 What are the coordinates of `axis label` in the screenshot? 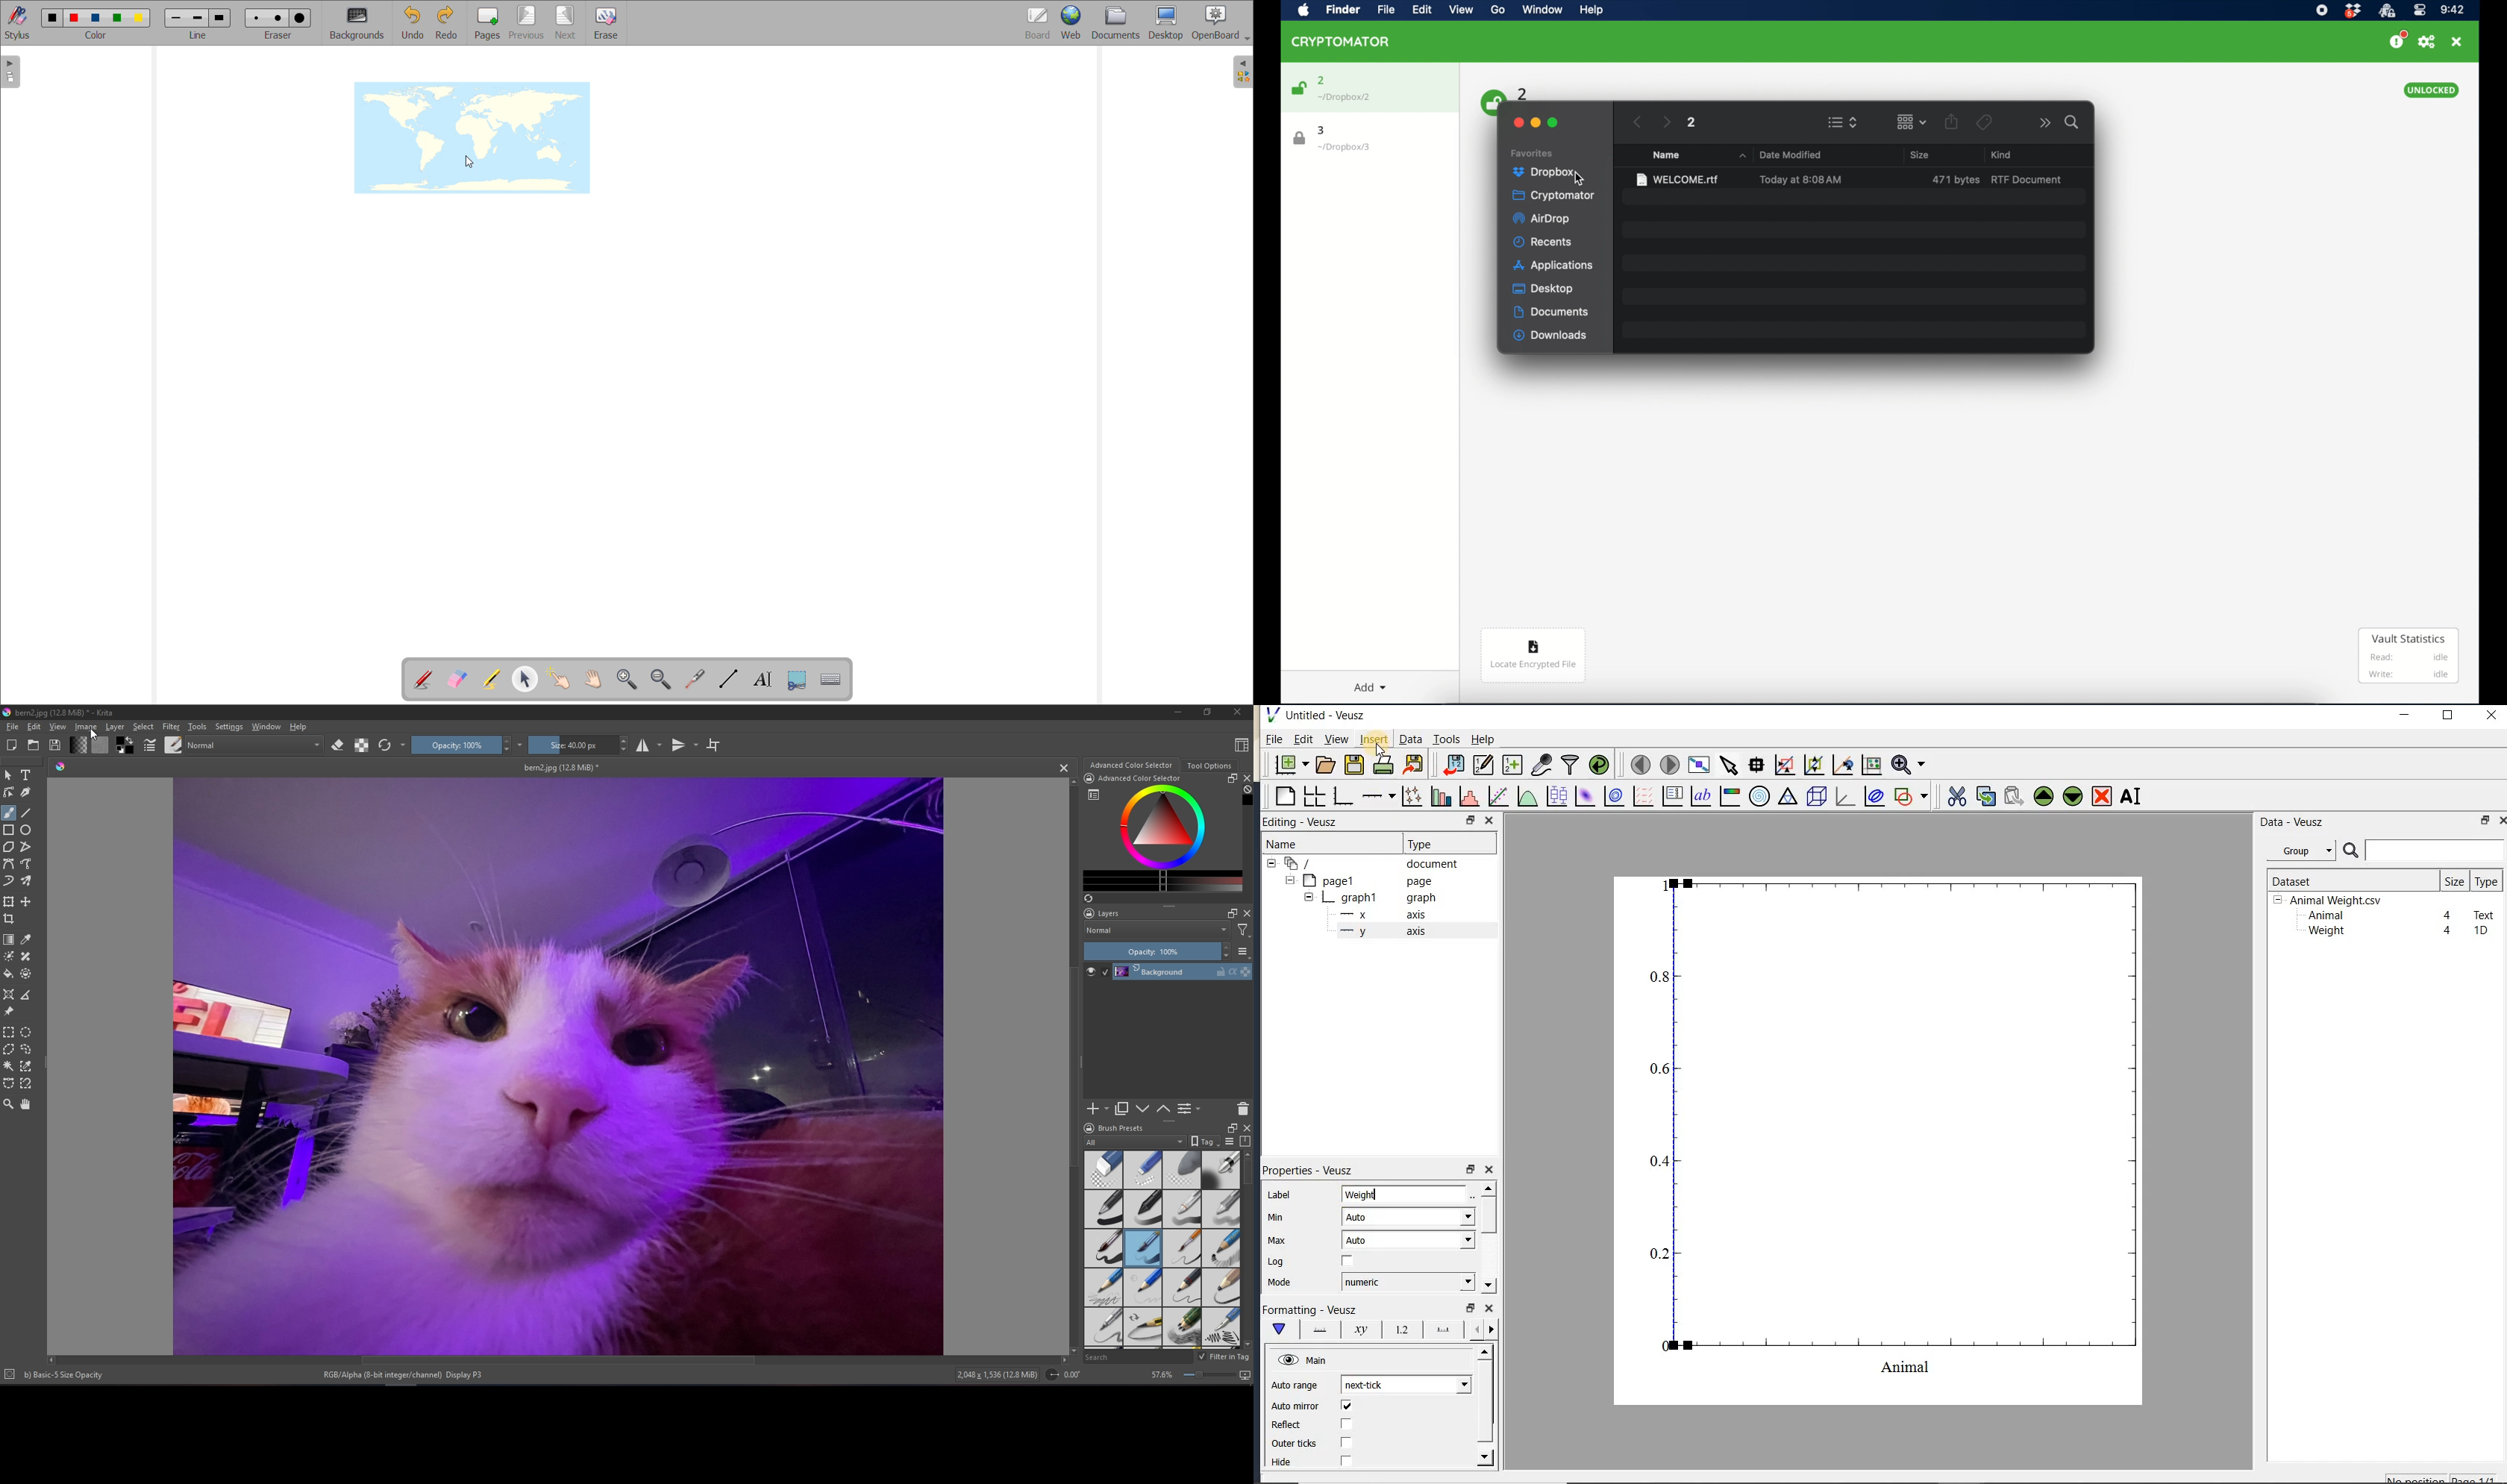 It's located at (1357, 1330).